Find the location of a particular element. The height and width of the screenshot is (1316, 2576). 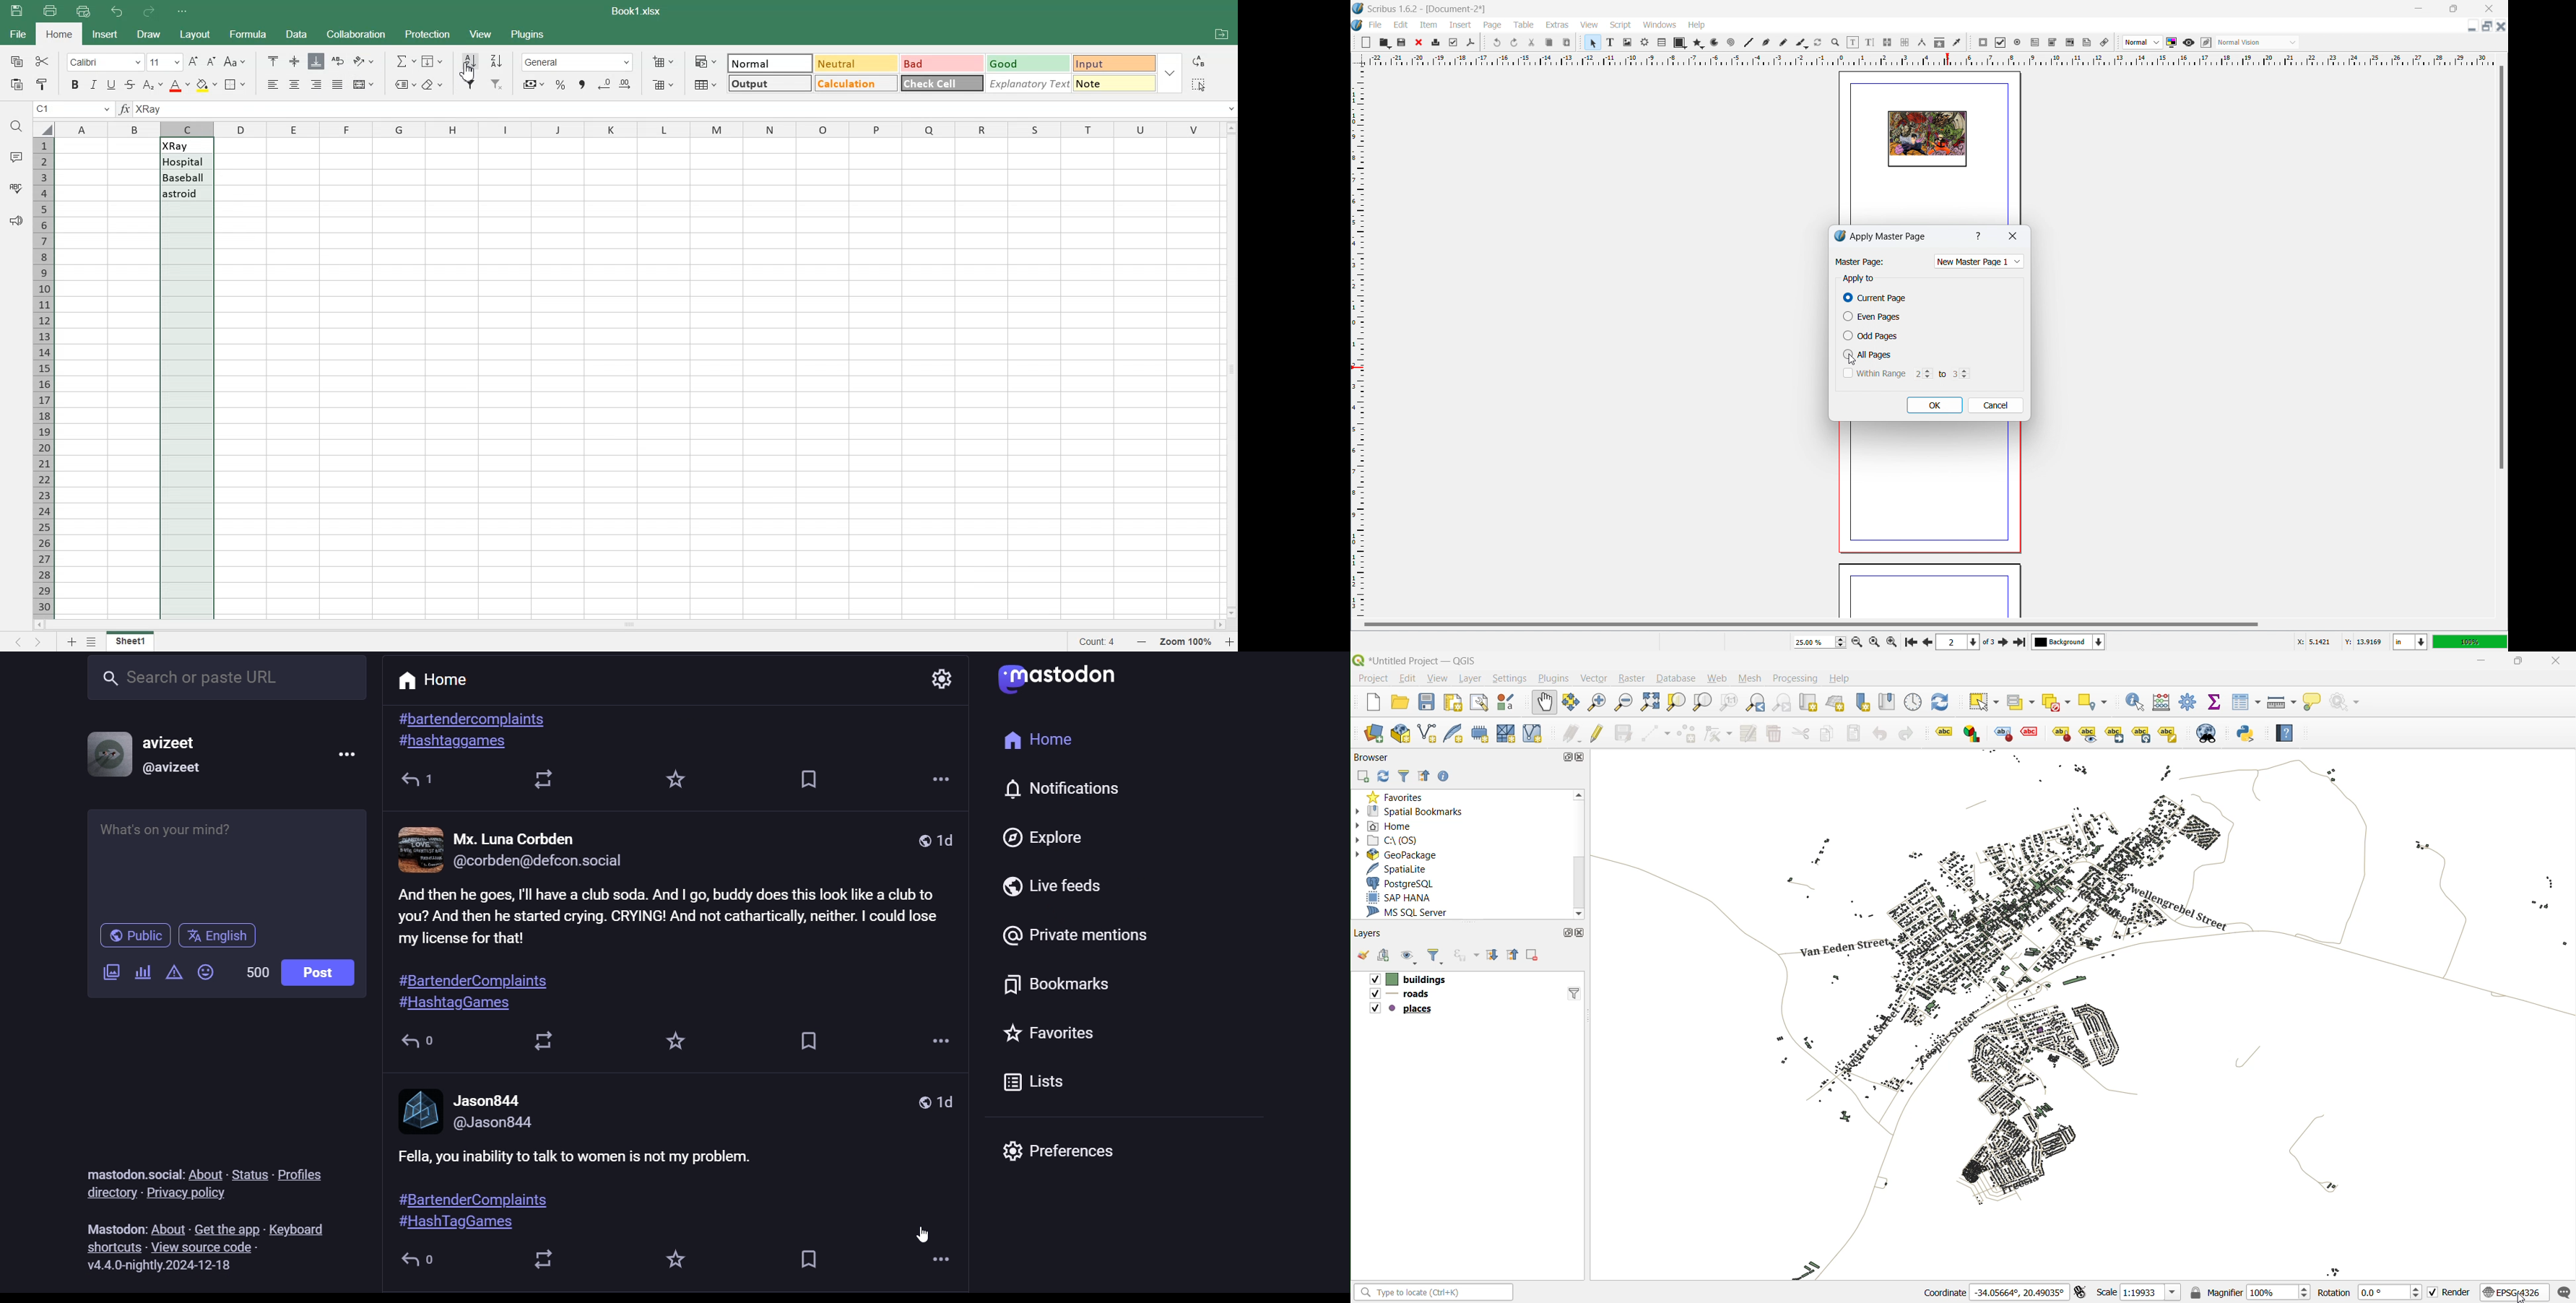

favorites is located at coordinates (1051, 1034).